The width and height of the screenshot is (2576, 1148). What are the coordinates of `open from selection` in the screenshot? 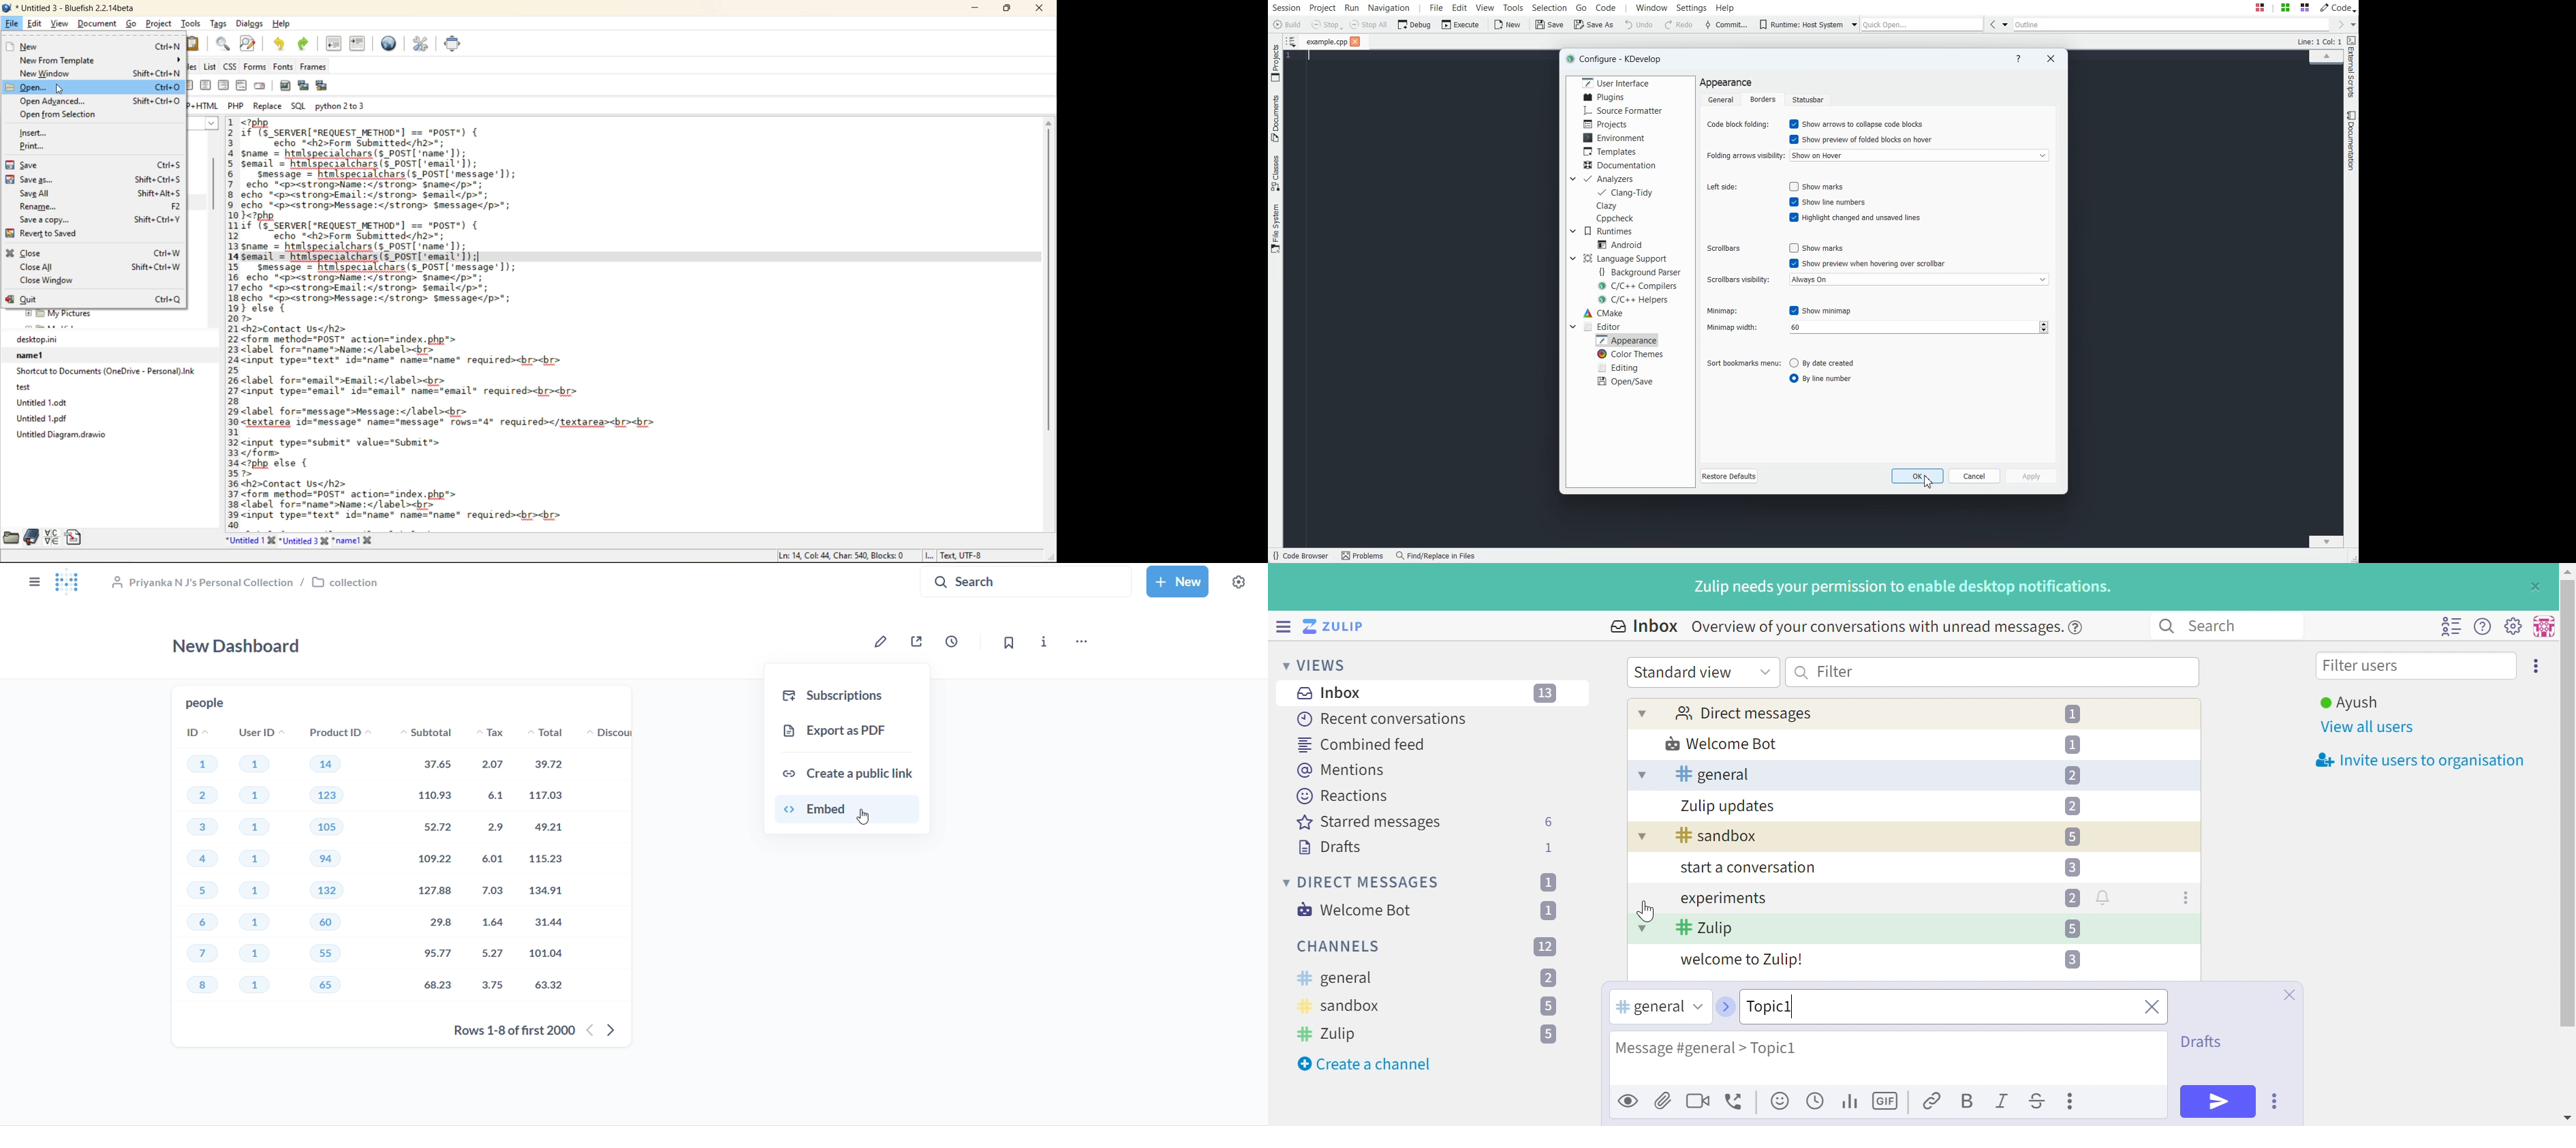 It's located at (58, 116).